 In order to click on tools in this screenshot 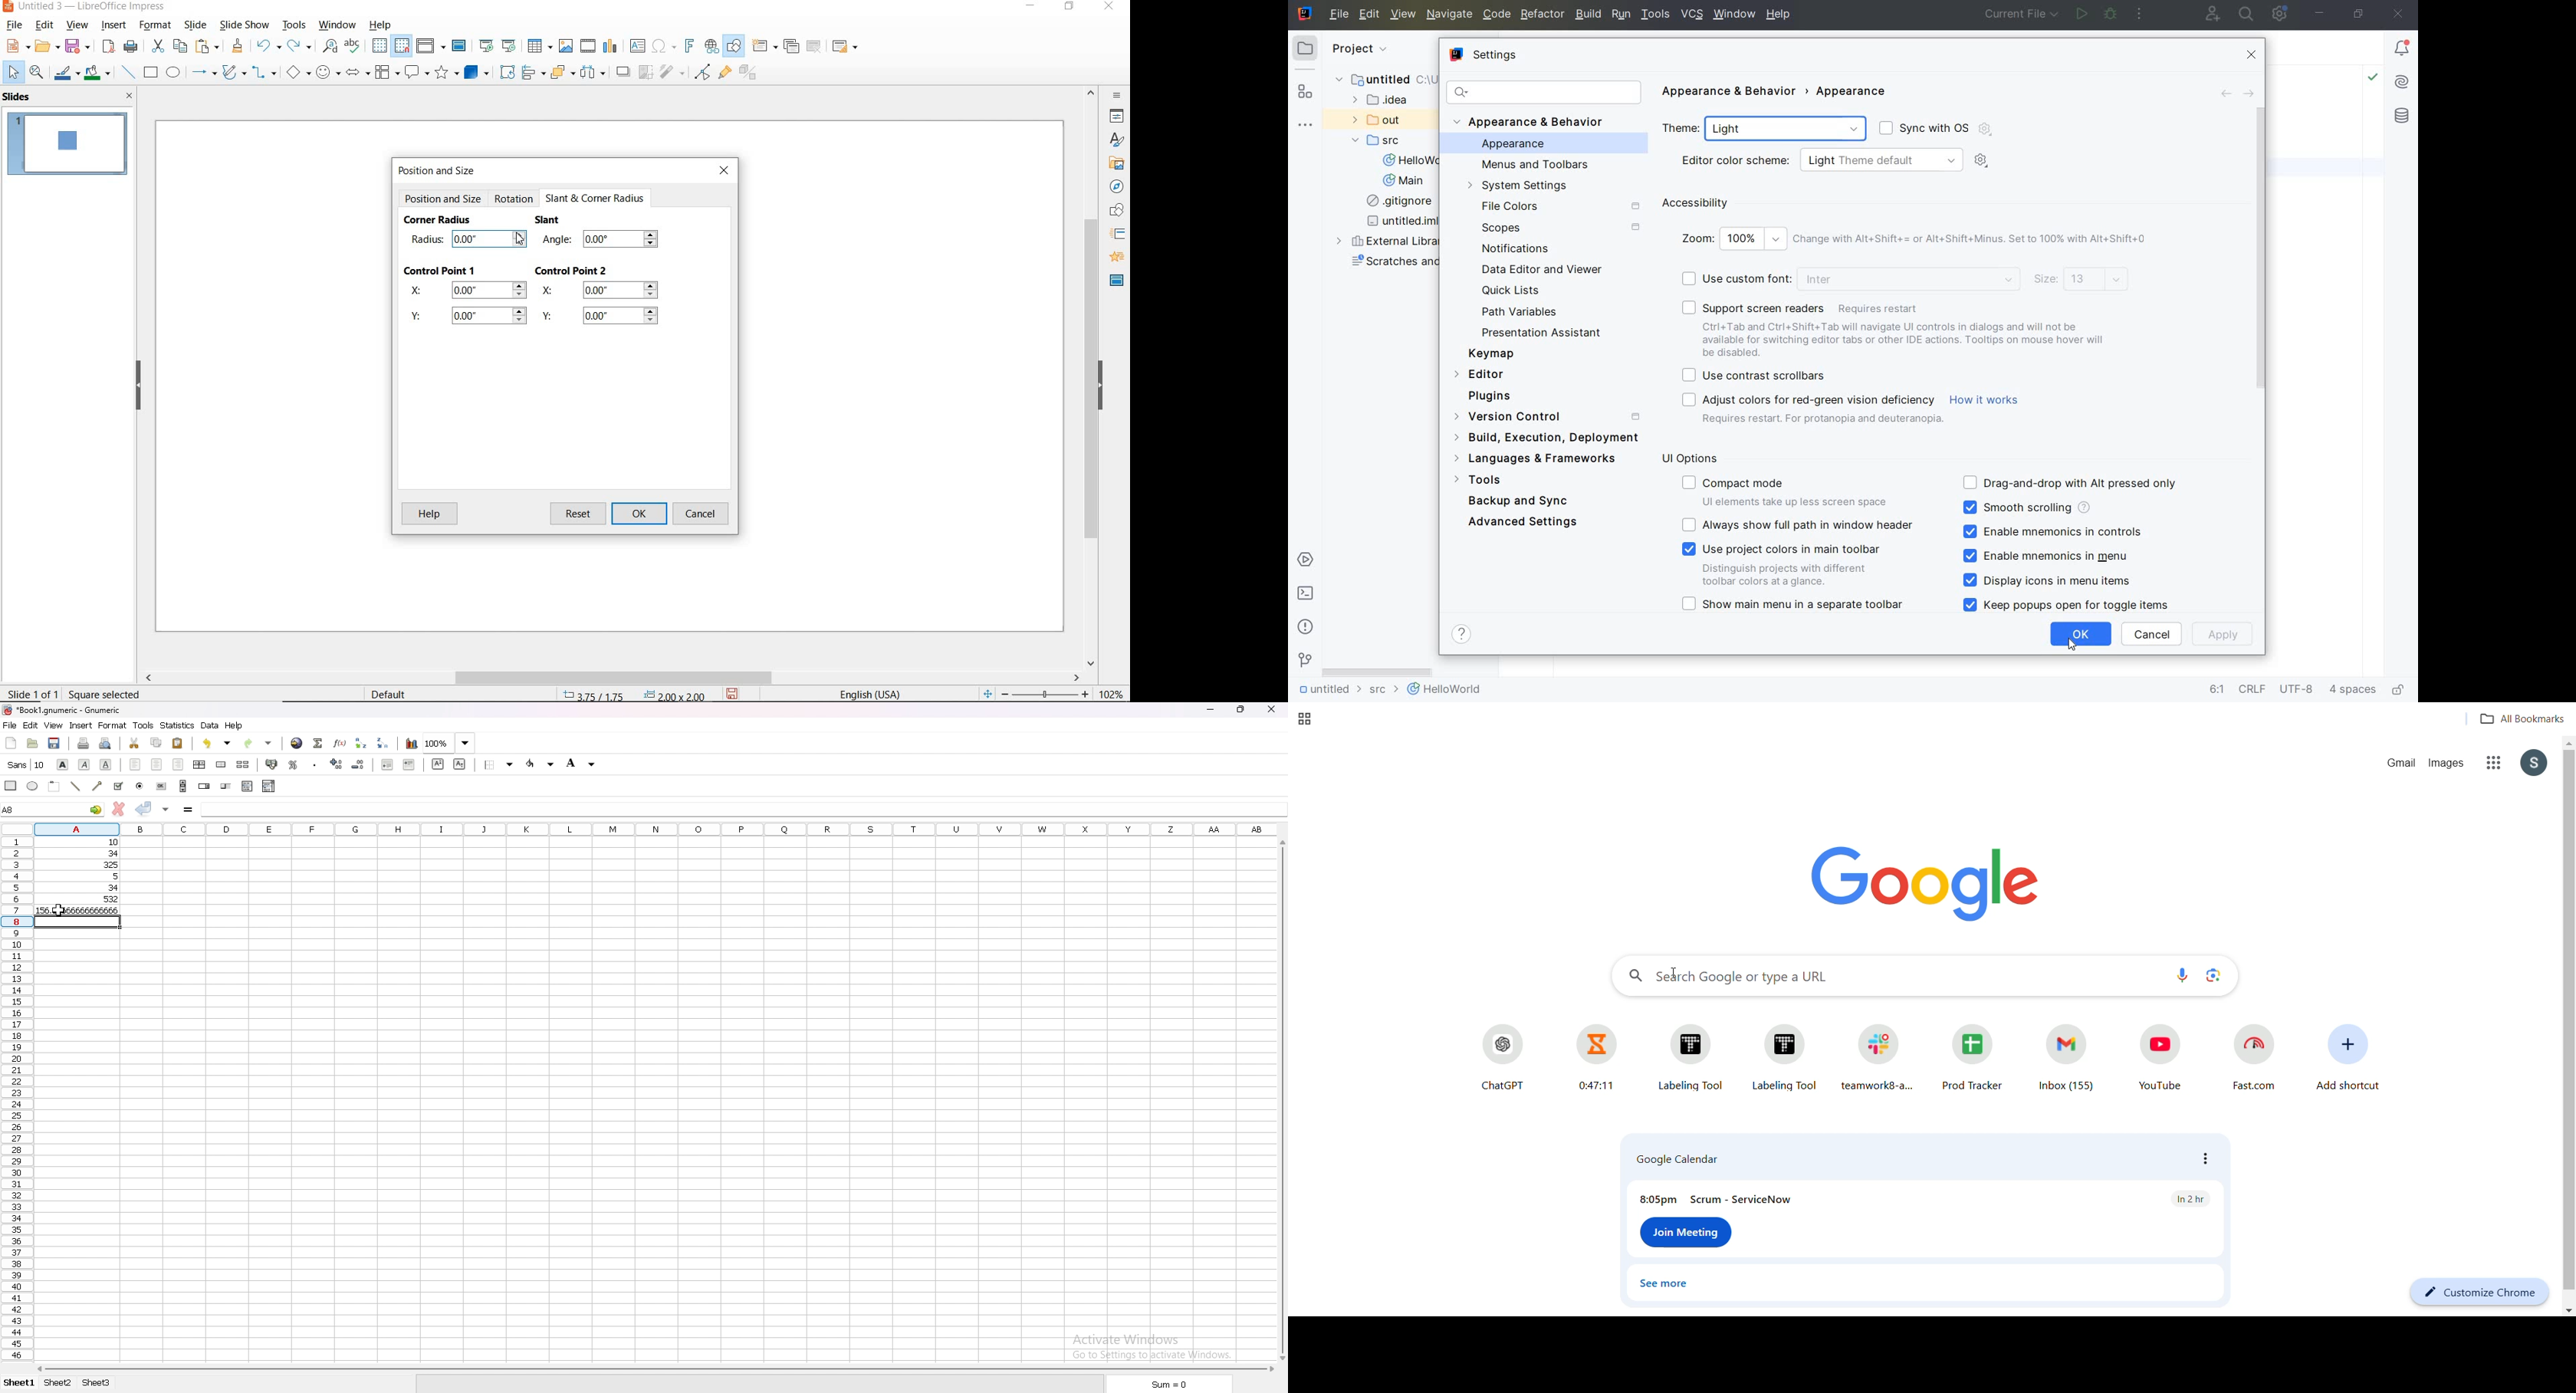, I will do `click(295, 26)`.